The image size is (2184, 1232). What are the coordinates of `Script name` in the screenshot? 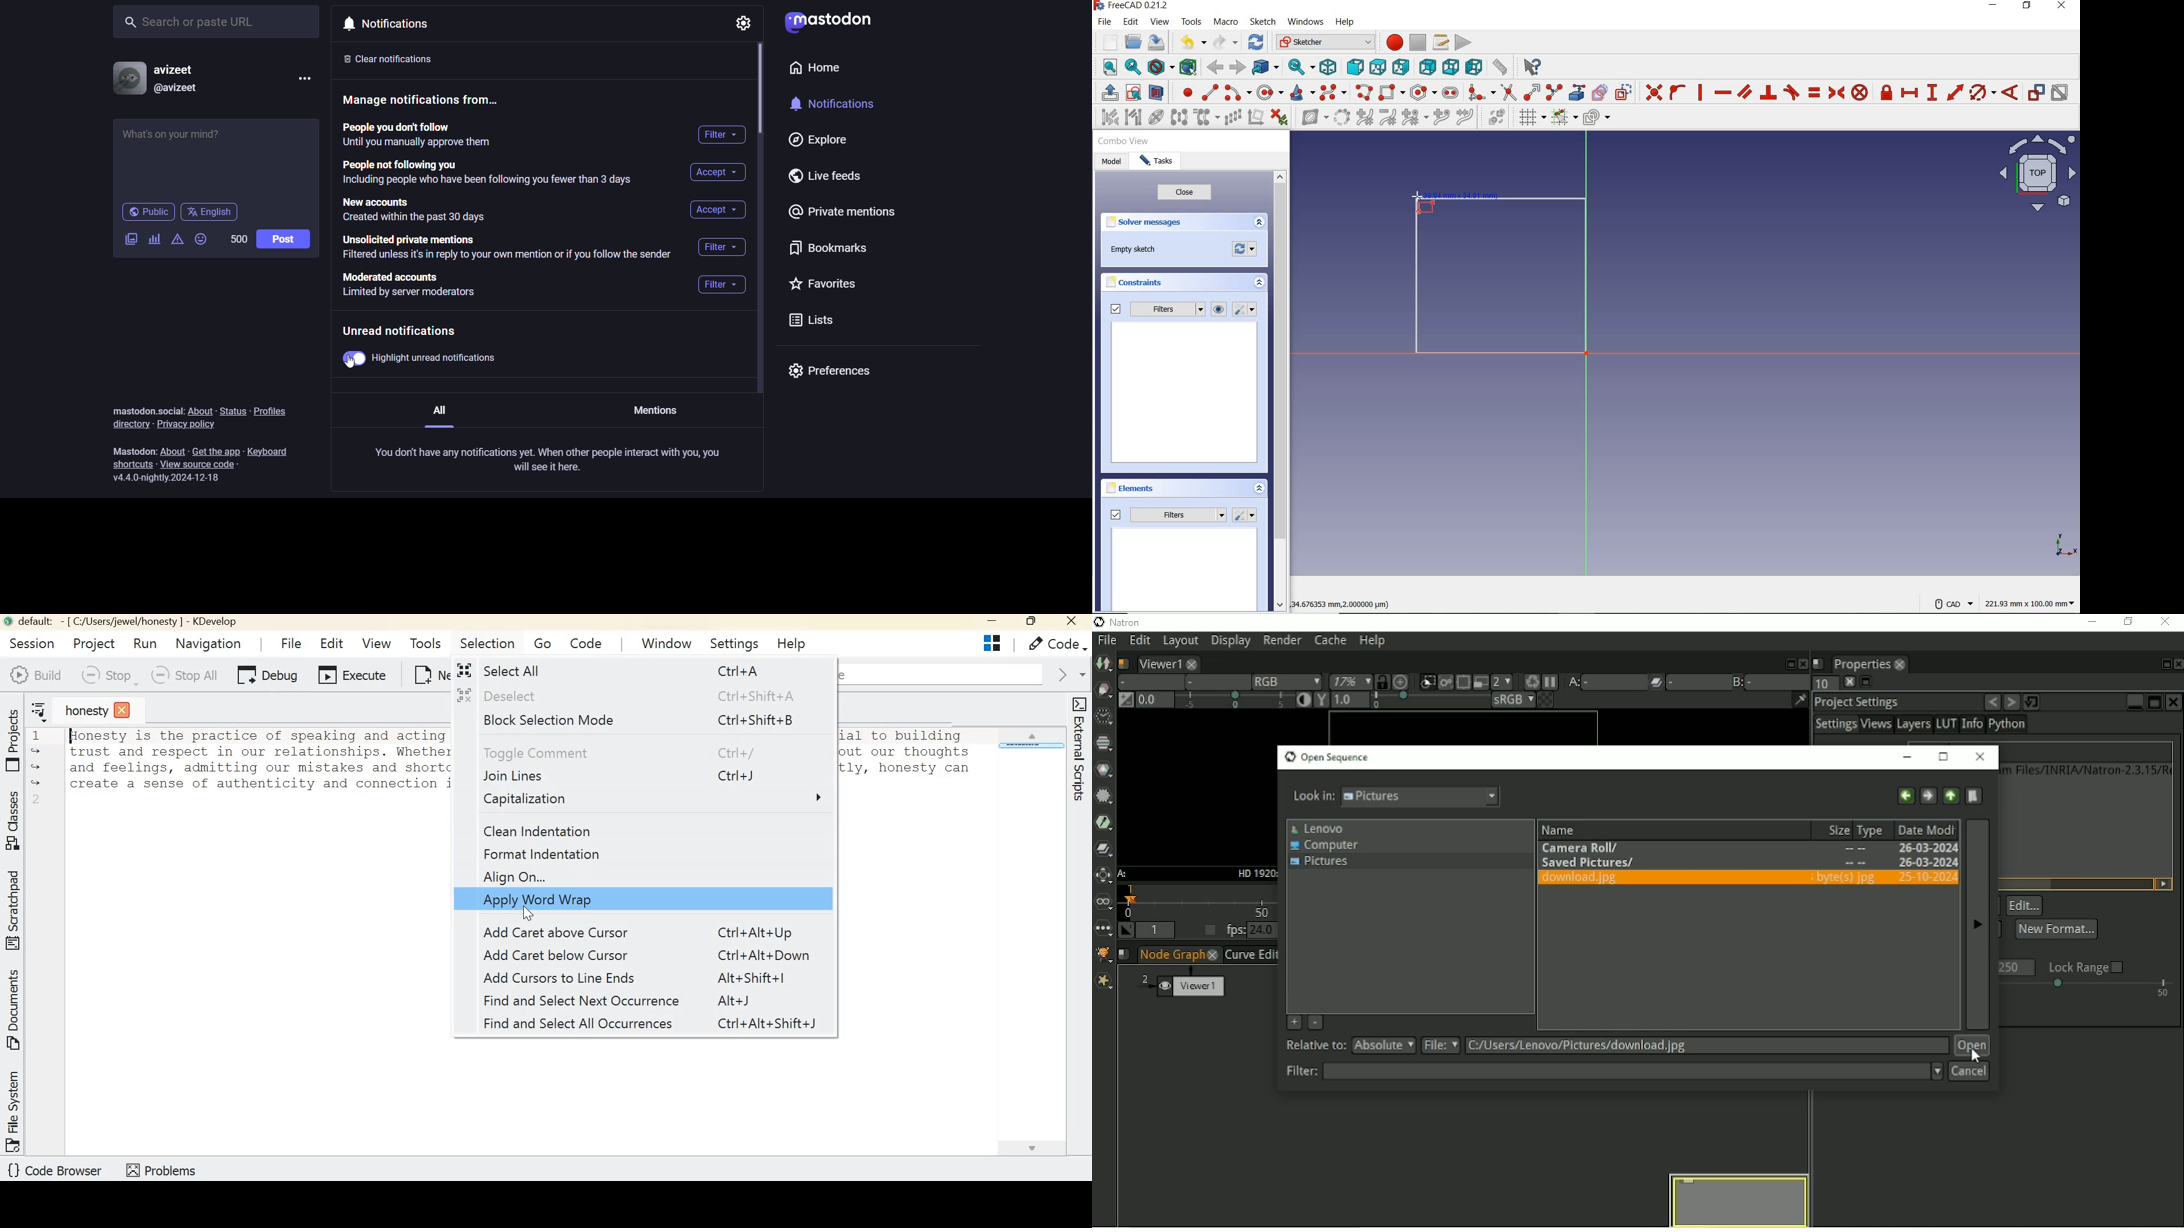 It's located at (1125, 955).